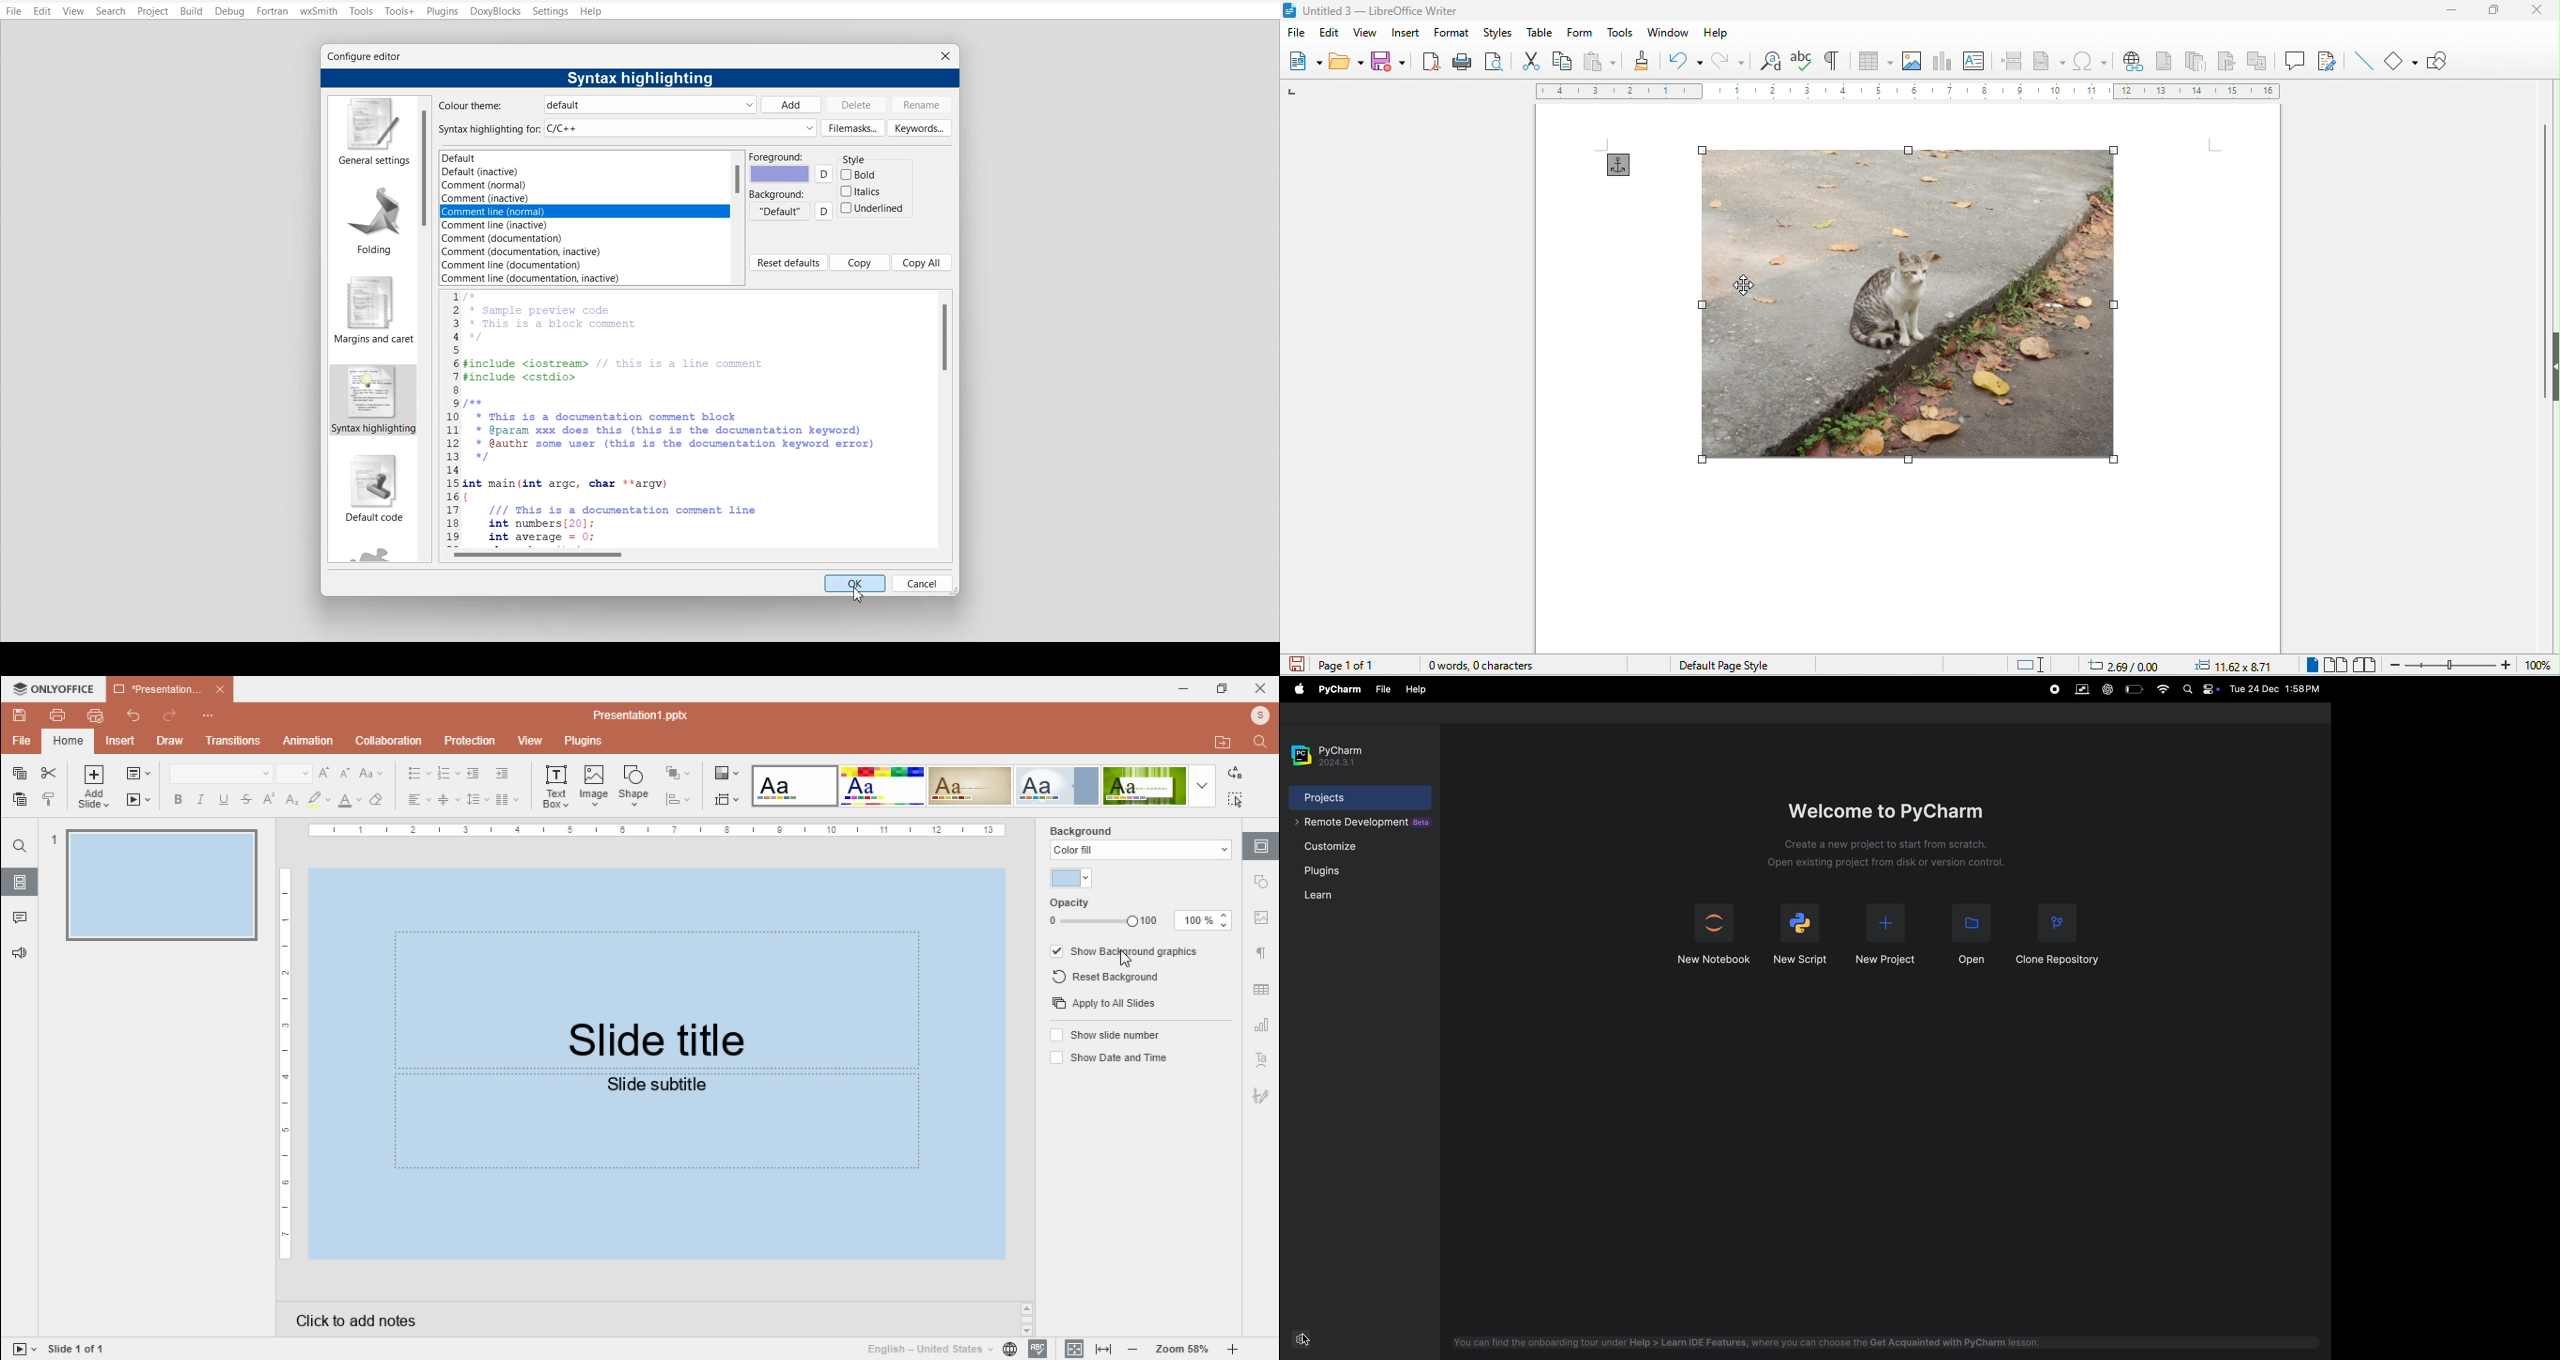 The height and width of the screenshot is (1372, 2576). What do you see at coordinates (19, 799) in the screenshot?
I see `paste` at bounding box center [19, 799].